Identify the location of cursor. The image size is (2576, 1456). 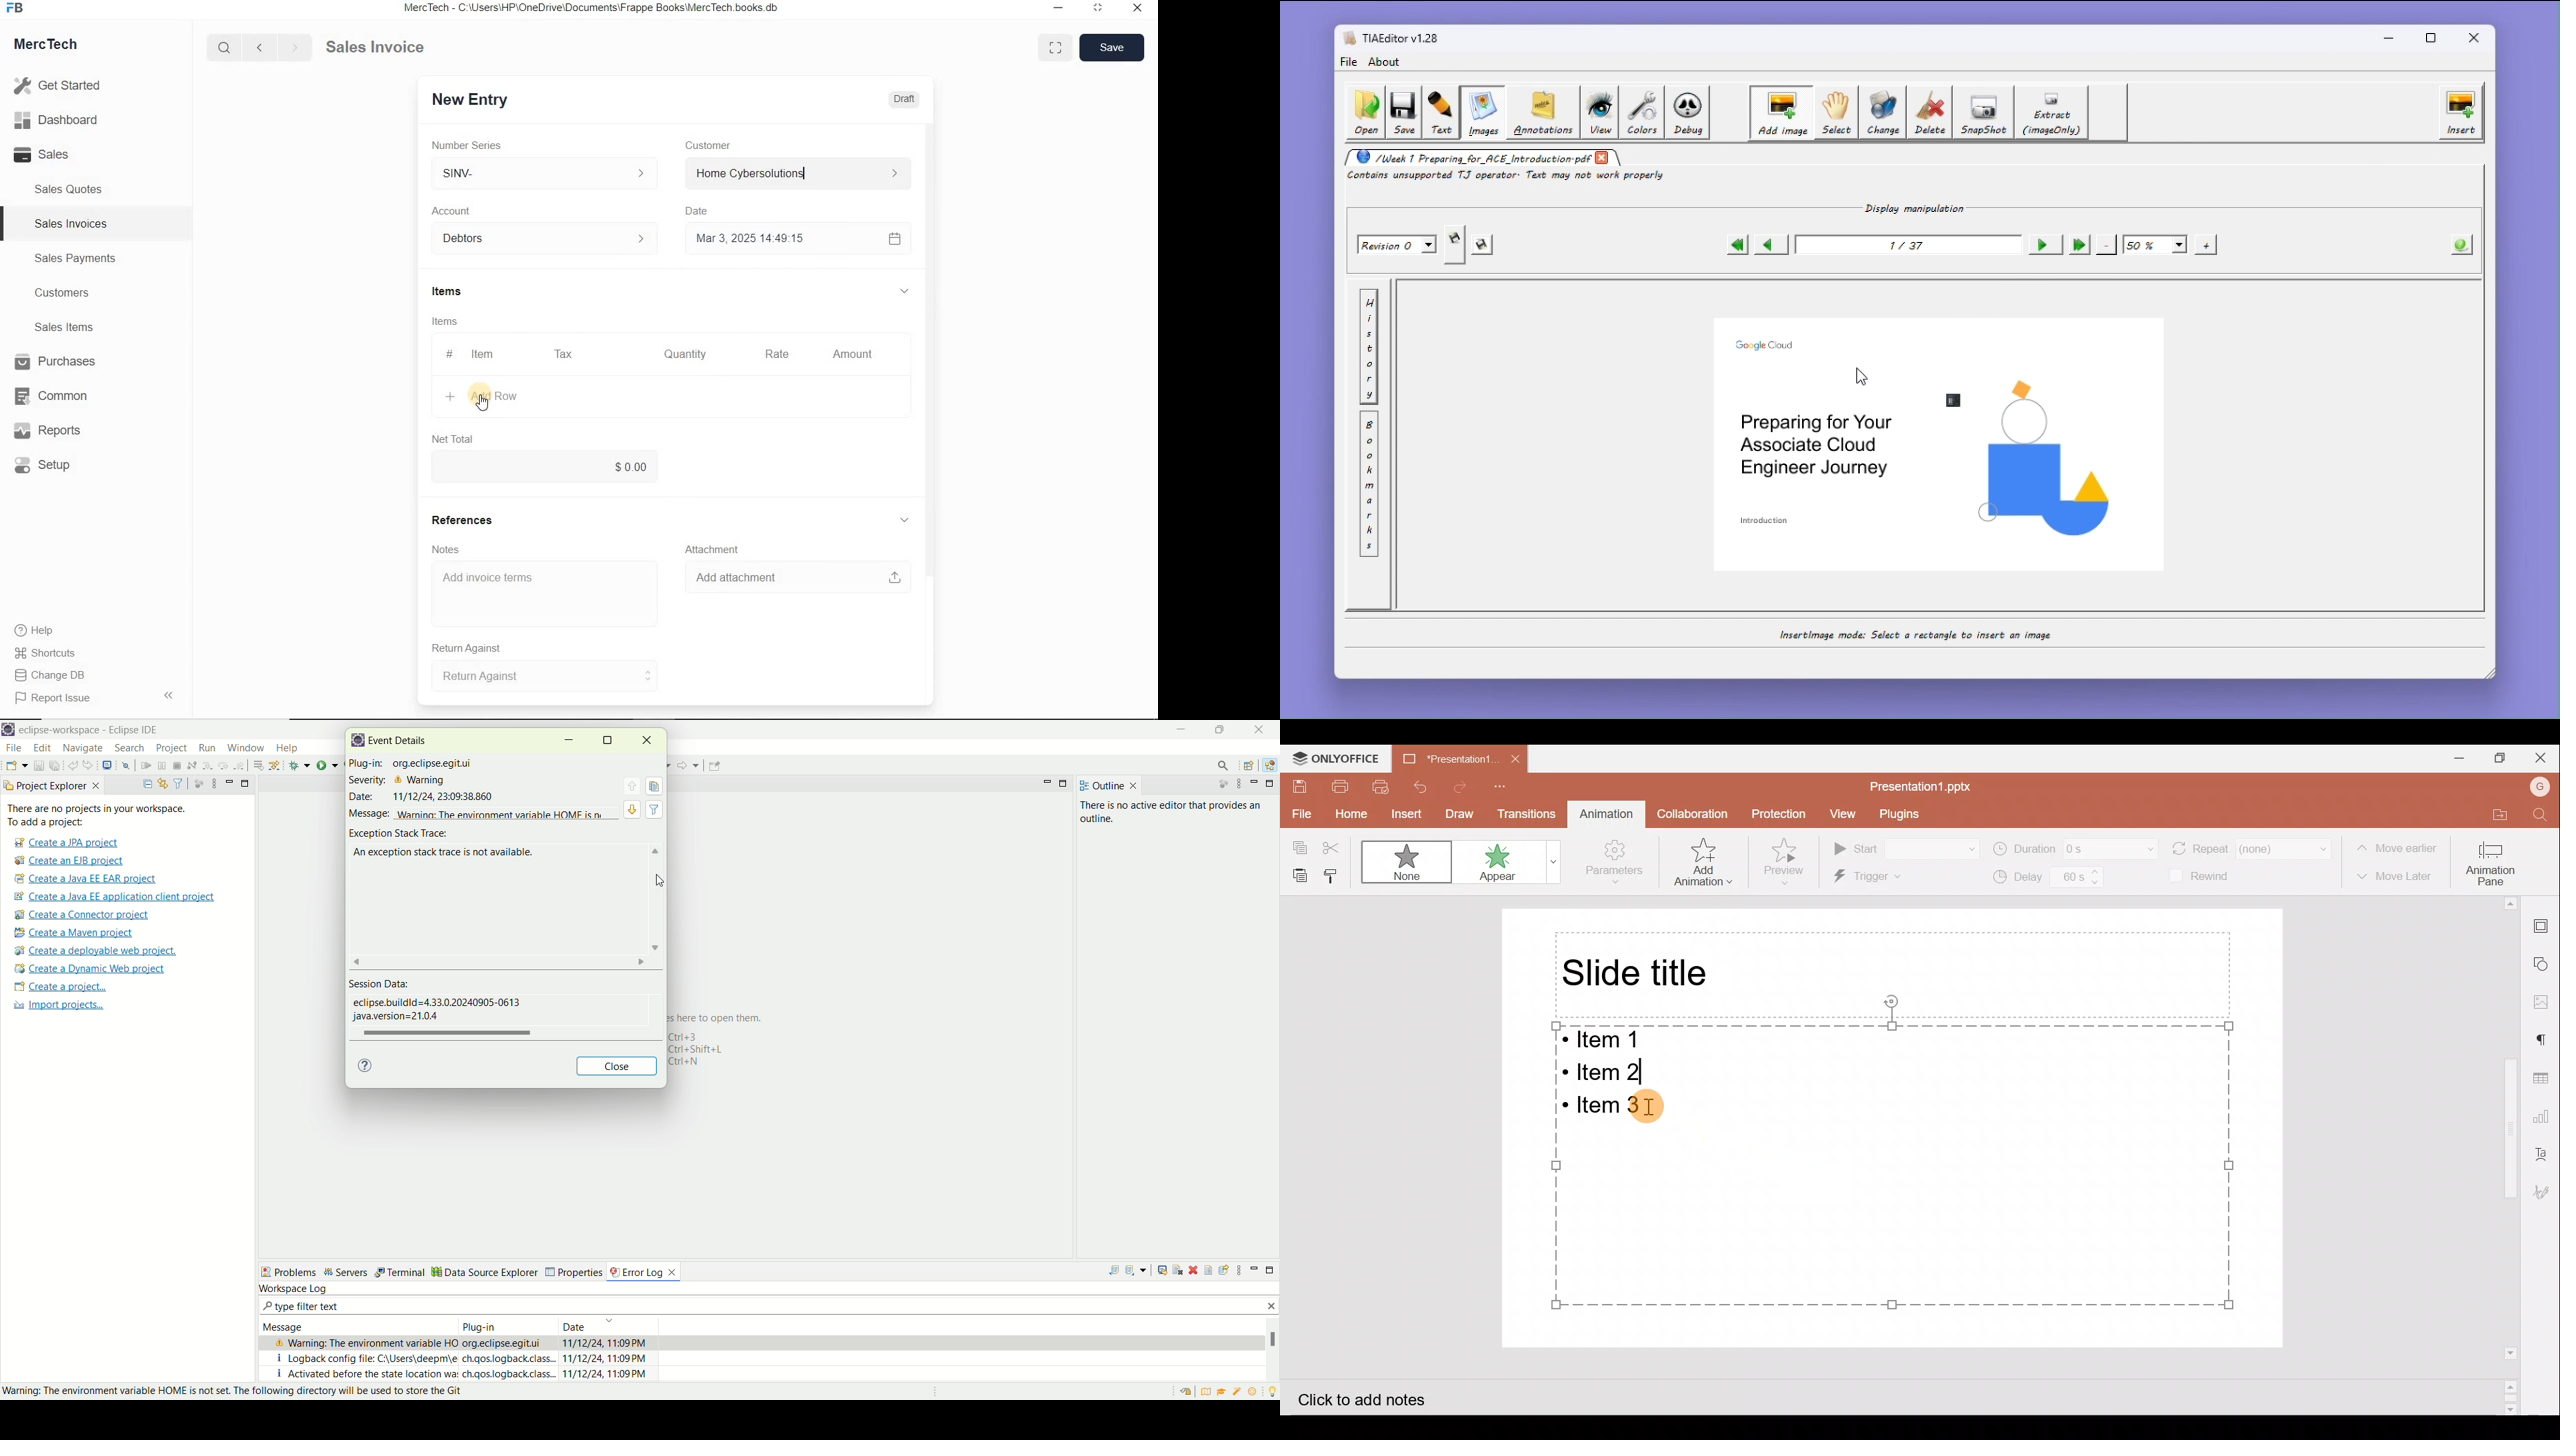
(482, 403).